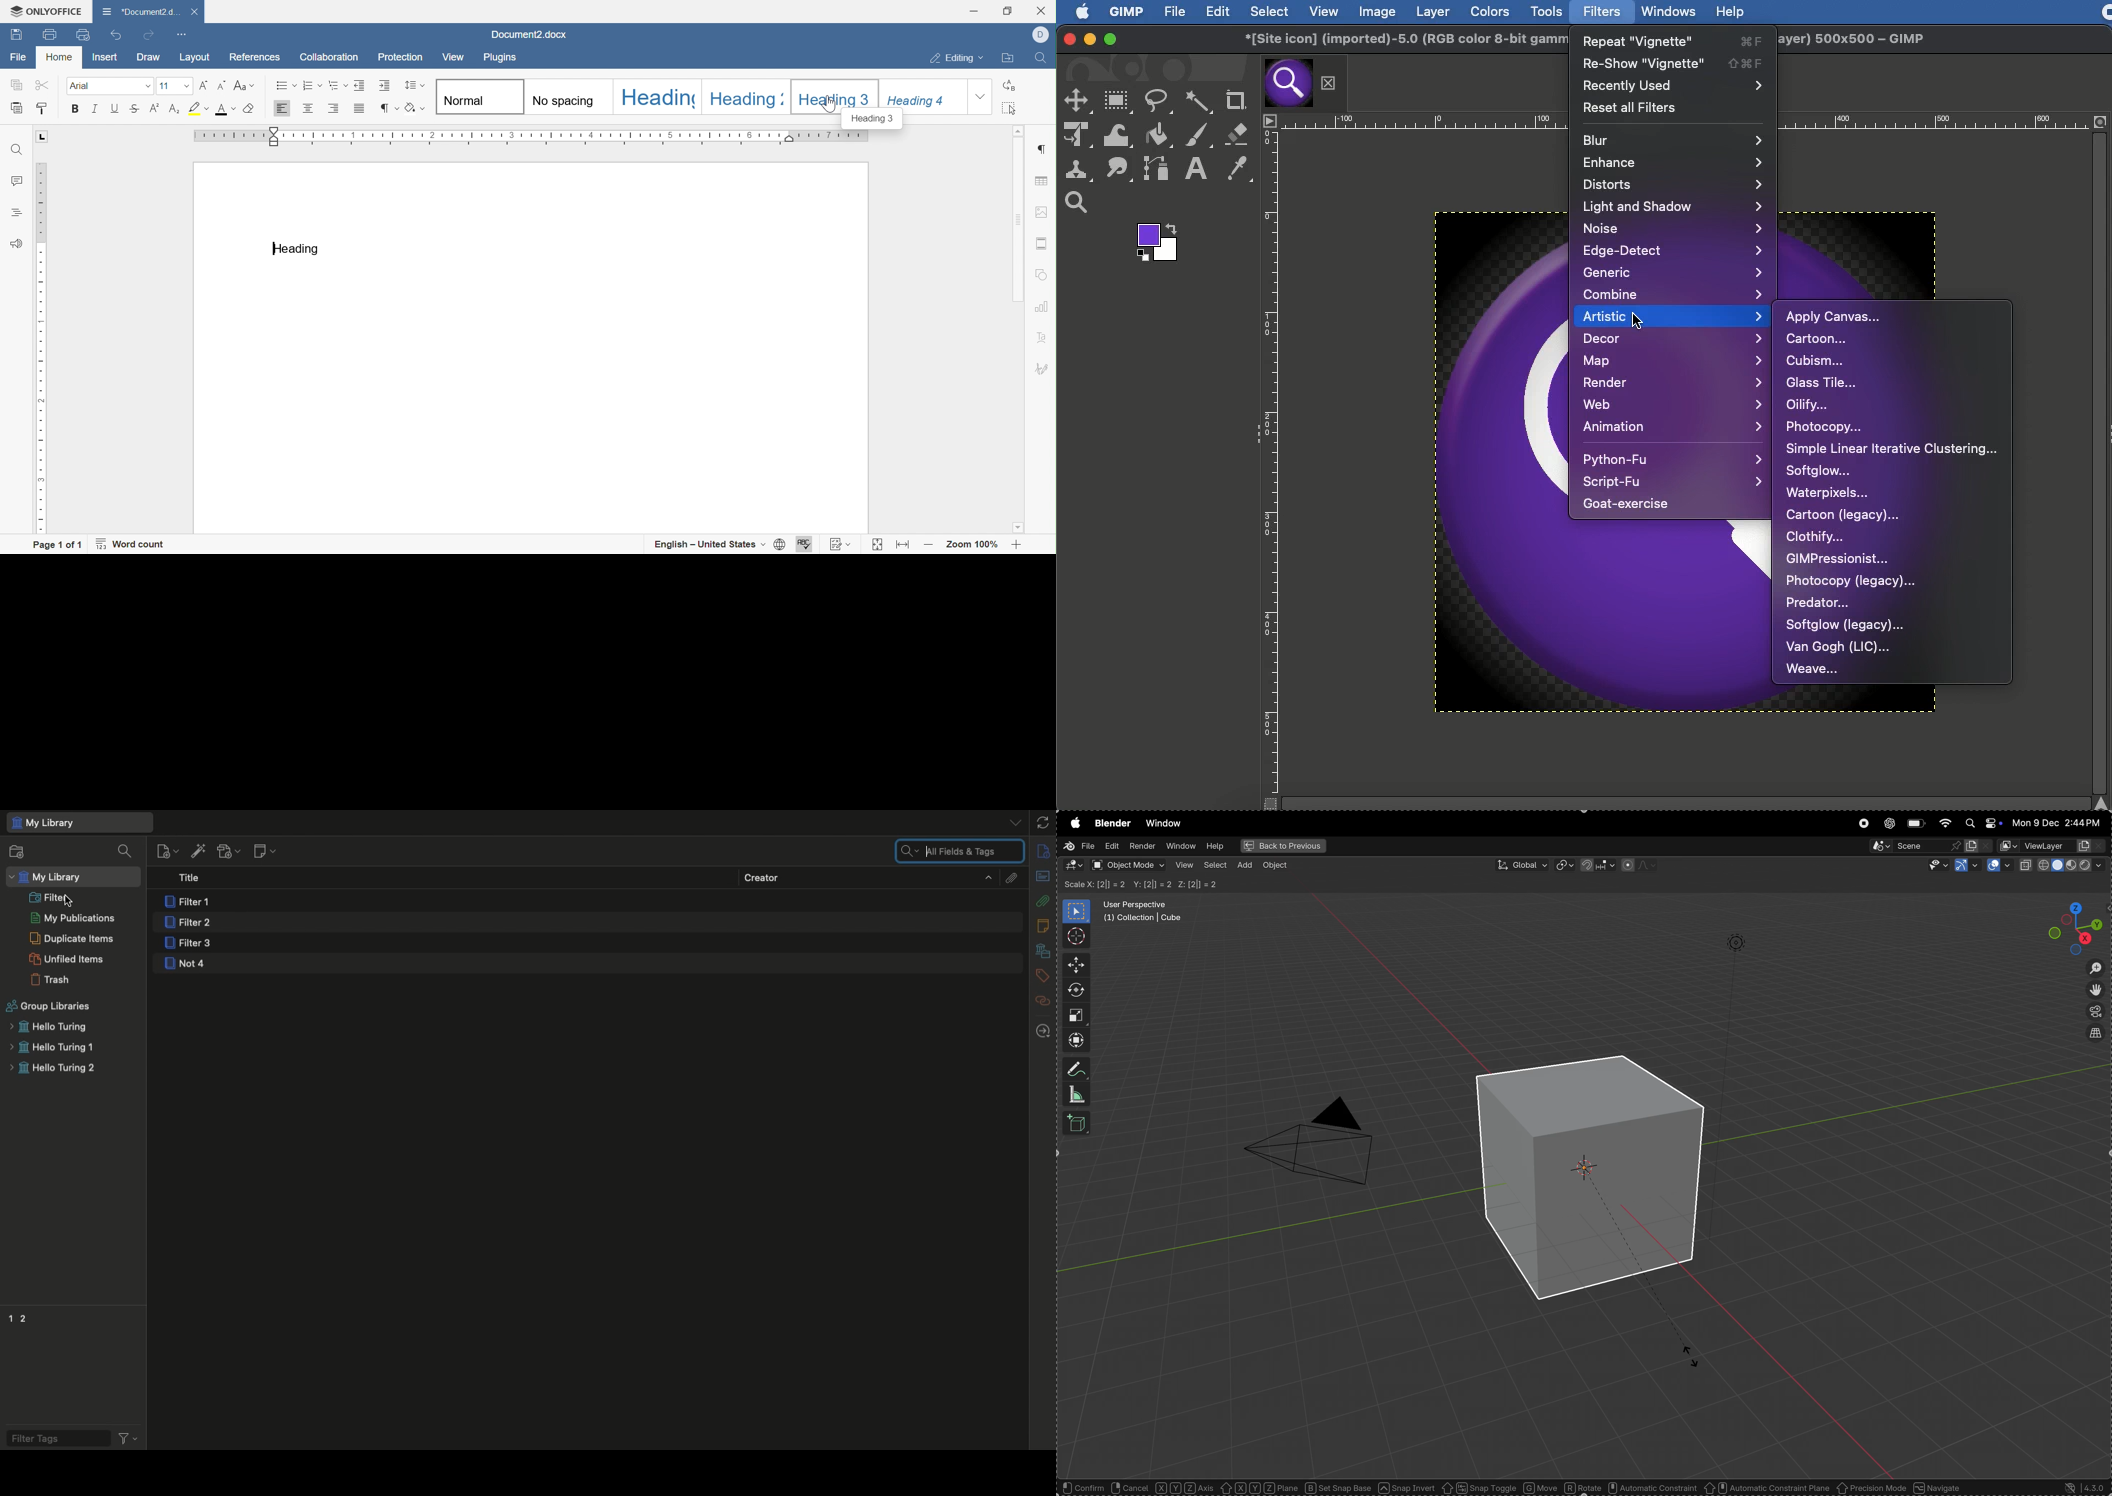 This screenshot has width=2128, height=1512. Describe the element at coordinates (297, 250) in the screenshot. I see `Heading` at that location.